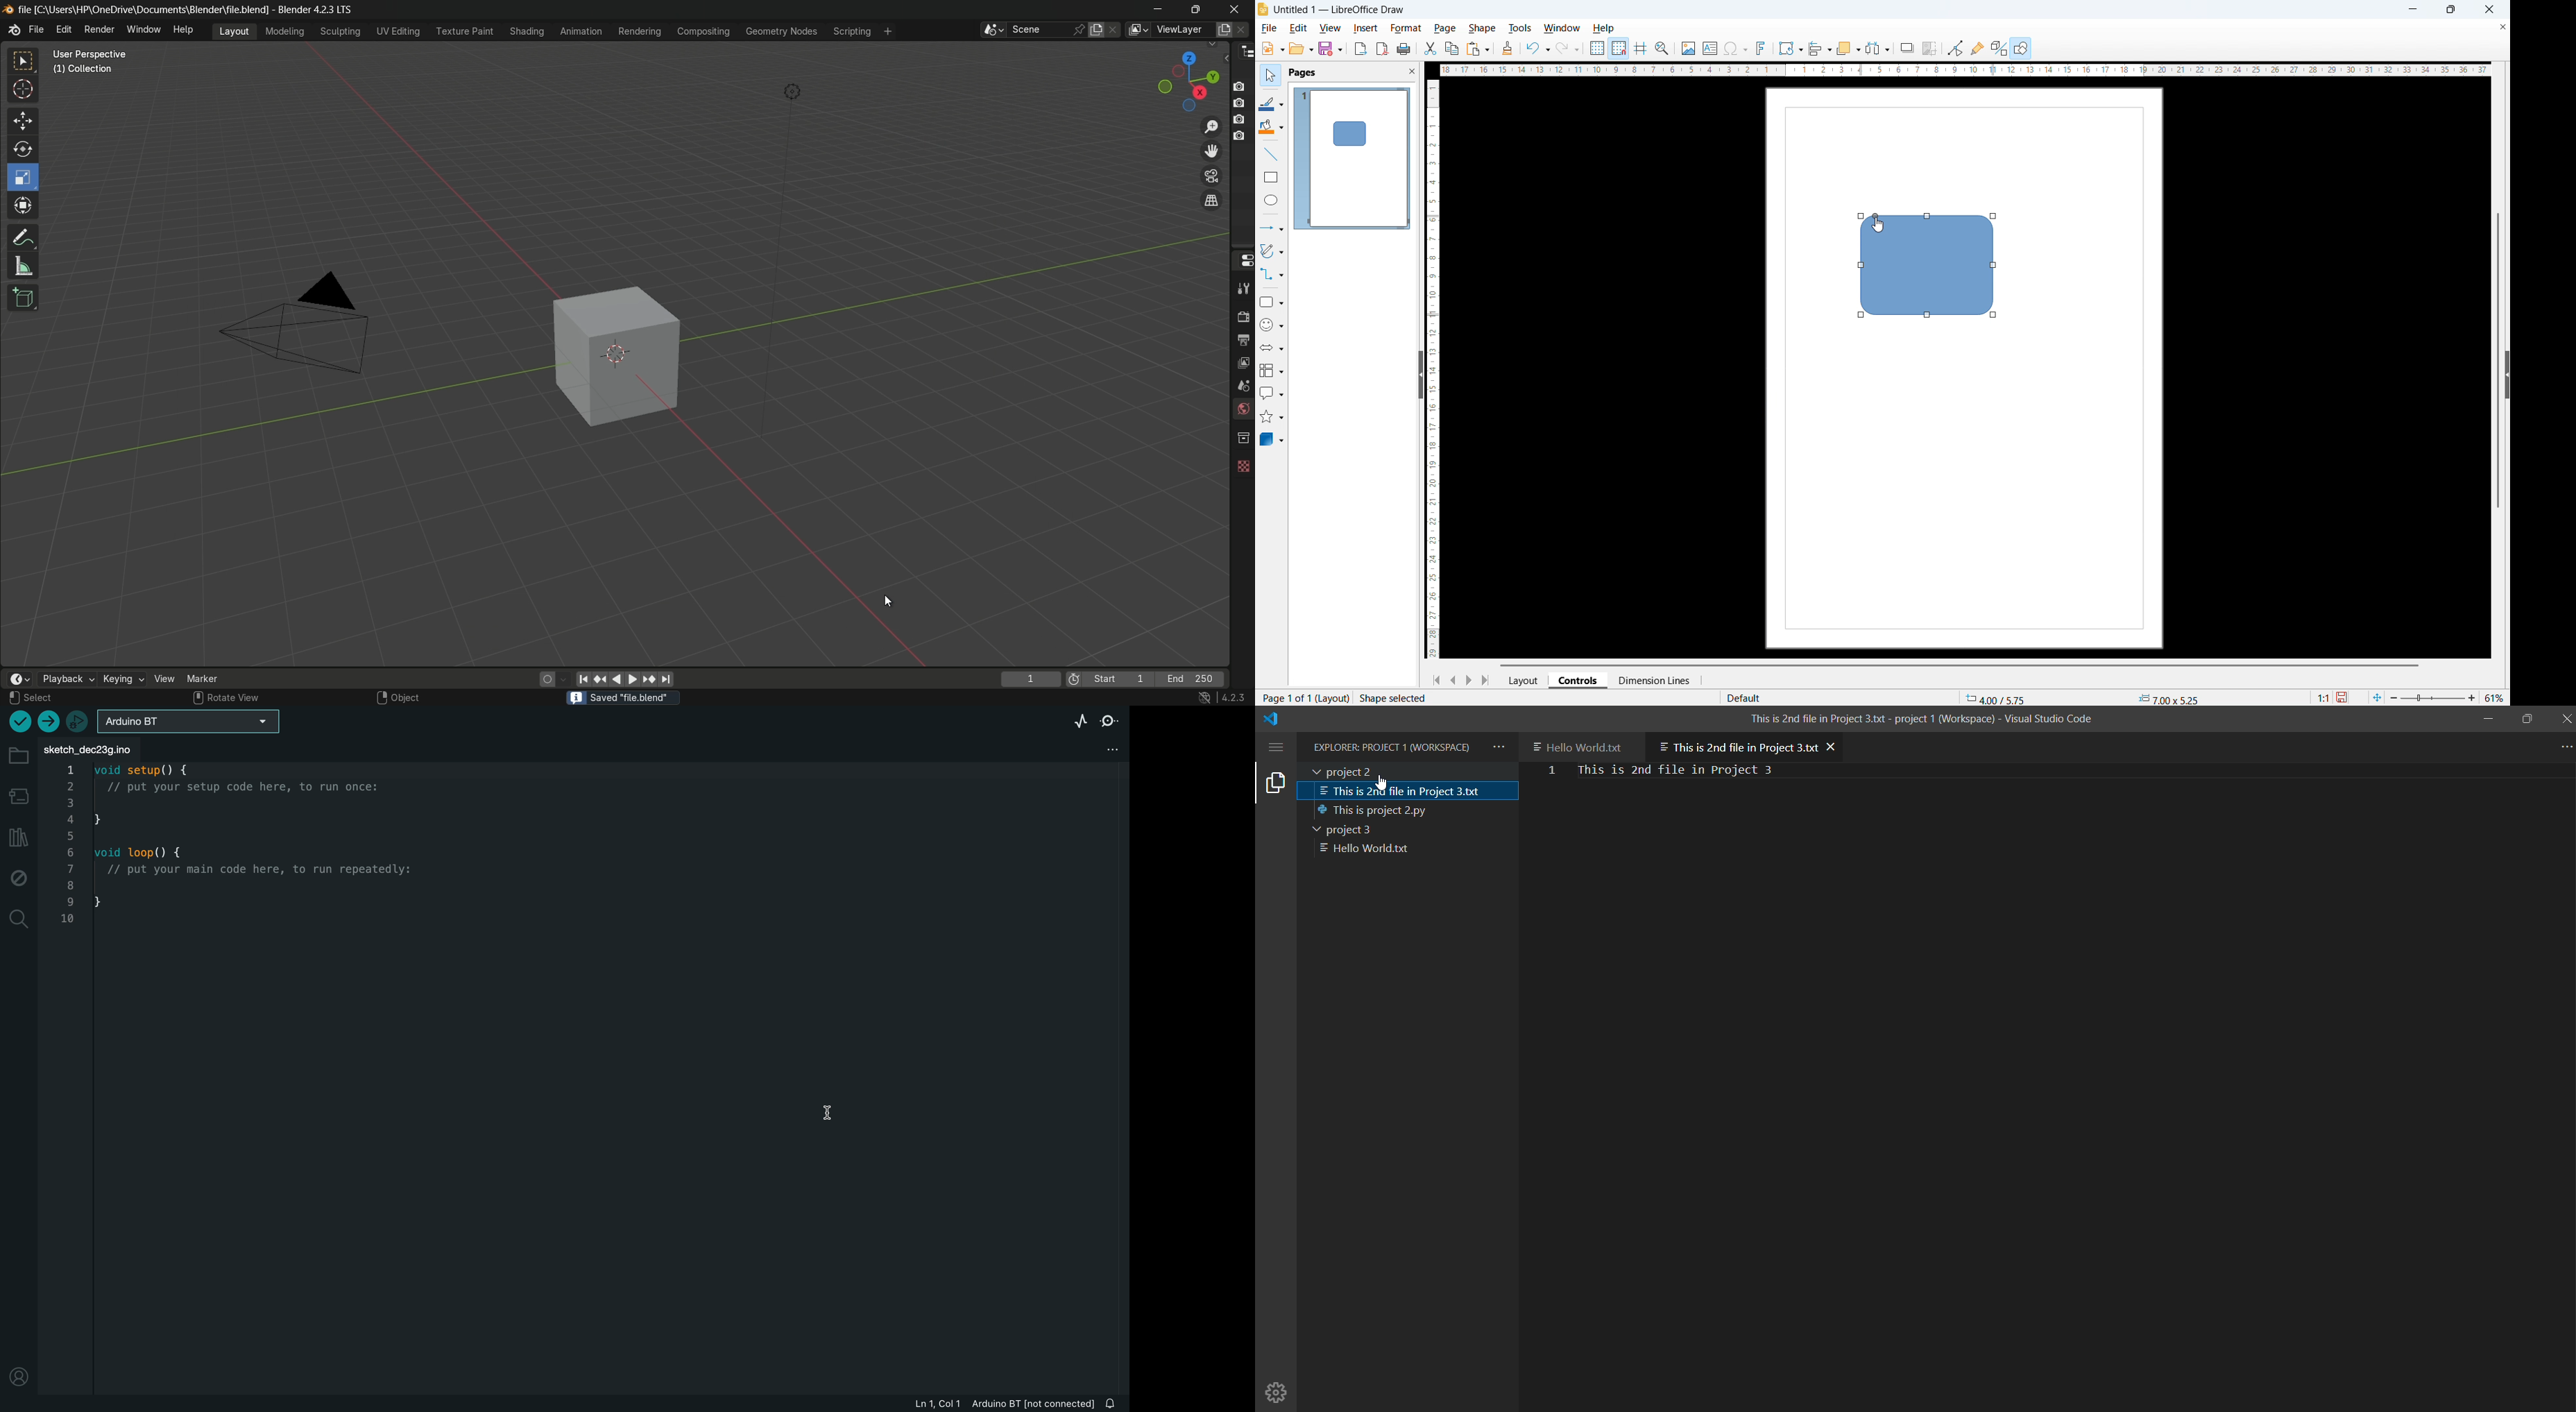 The height and width of the screenshot is (1428, 2576). I want to click on jump to keyframe, so click(601, 678).